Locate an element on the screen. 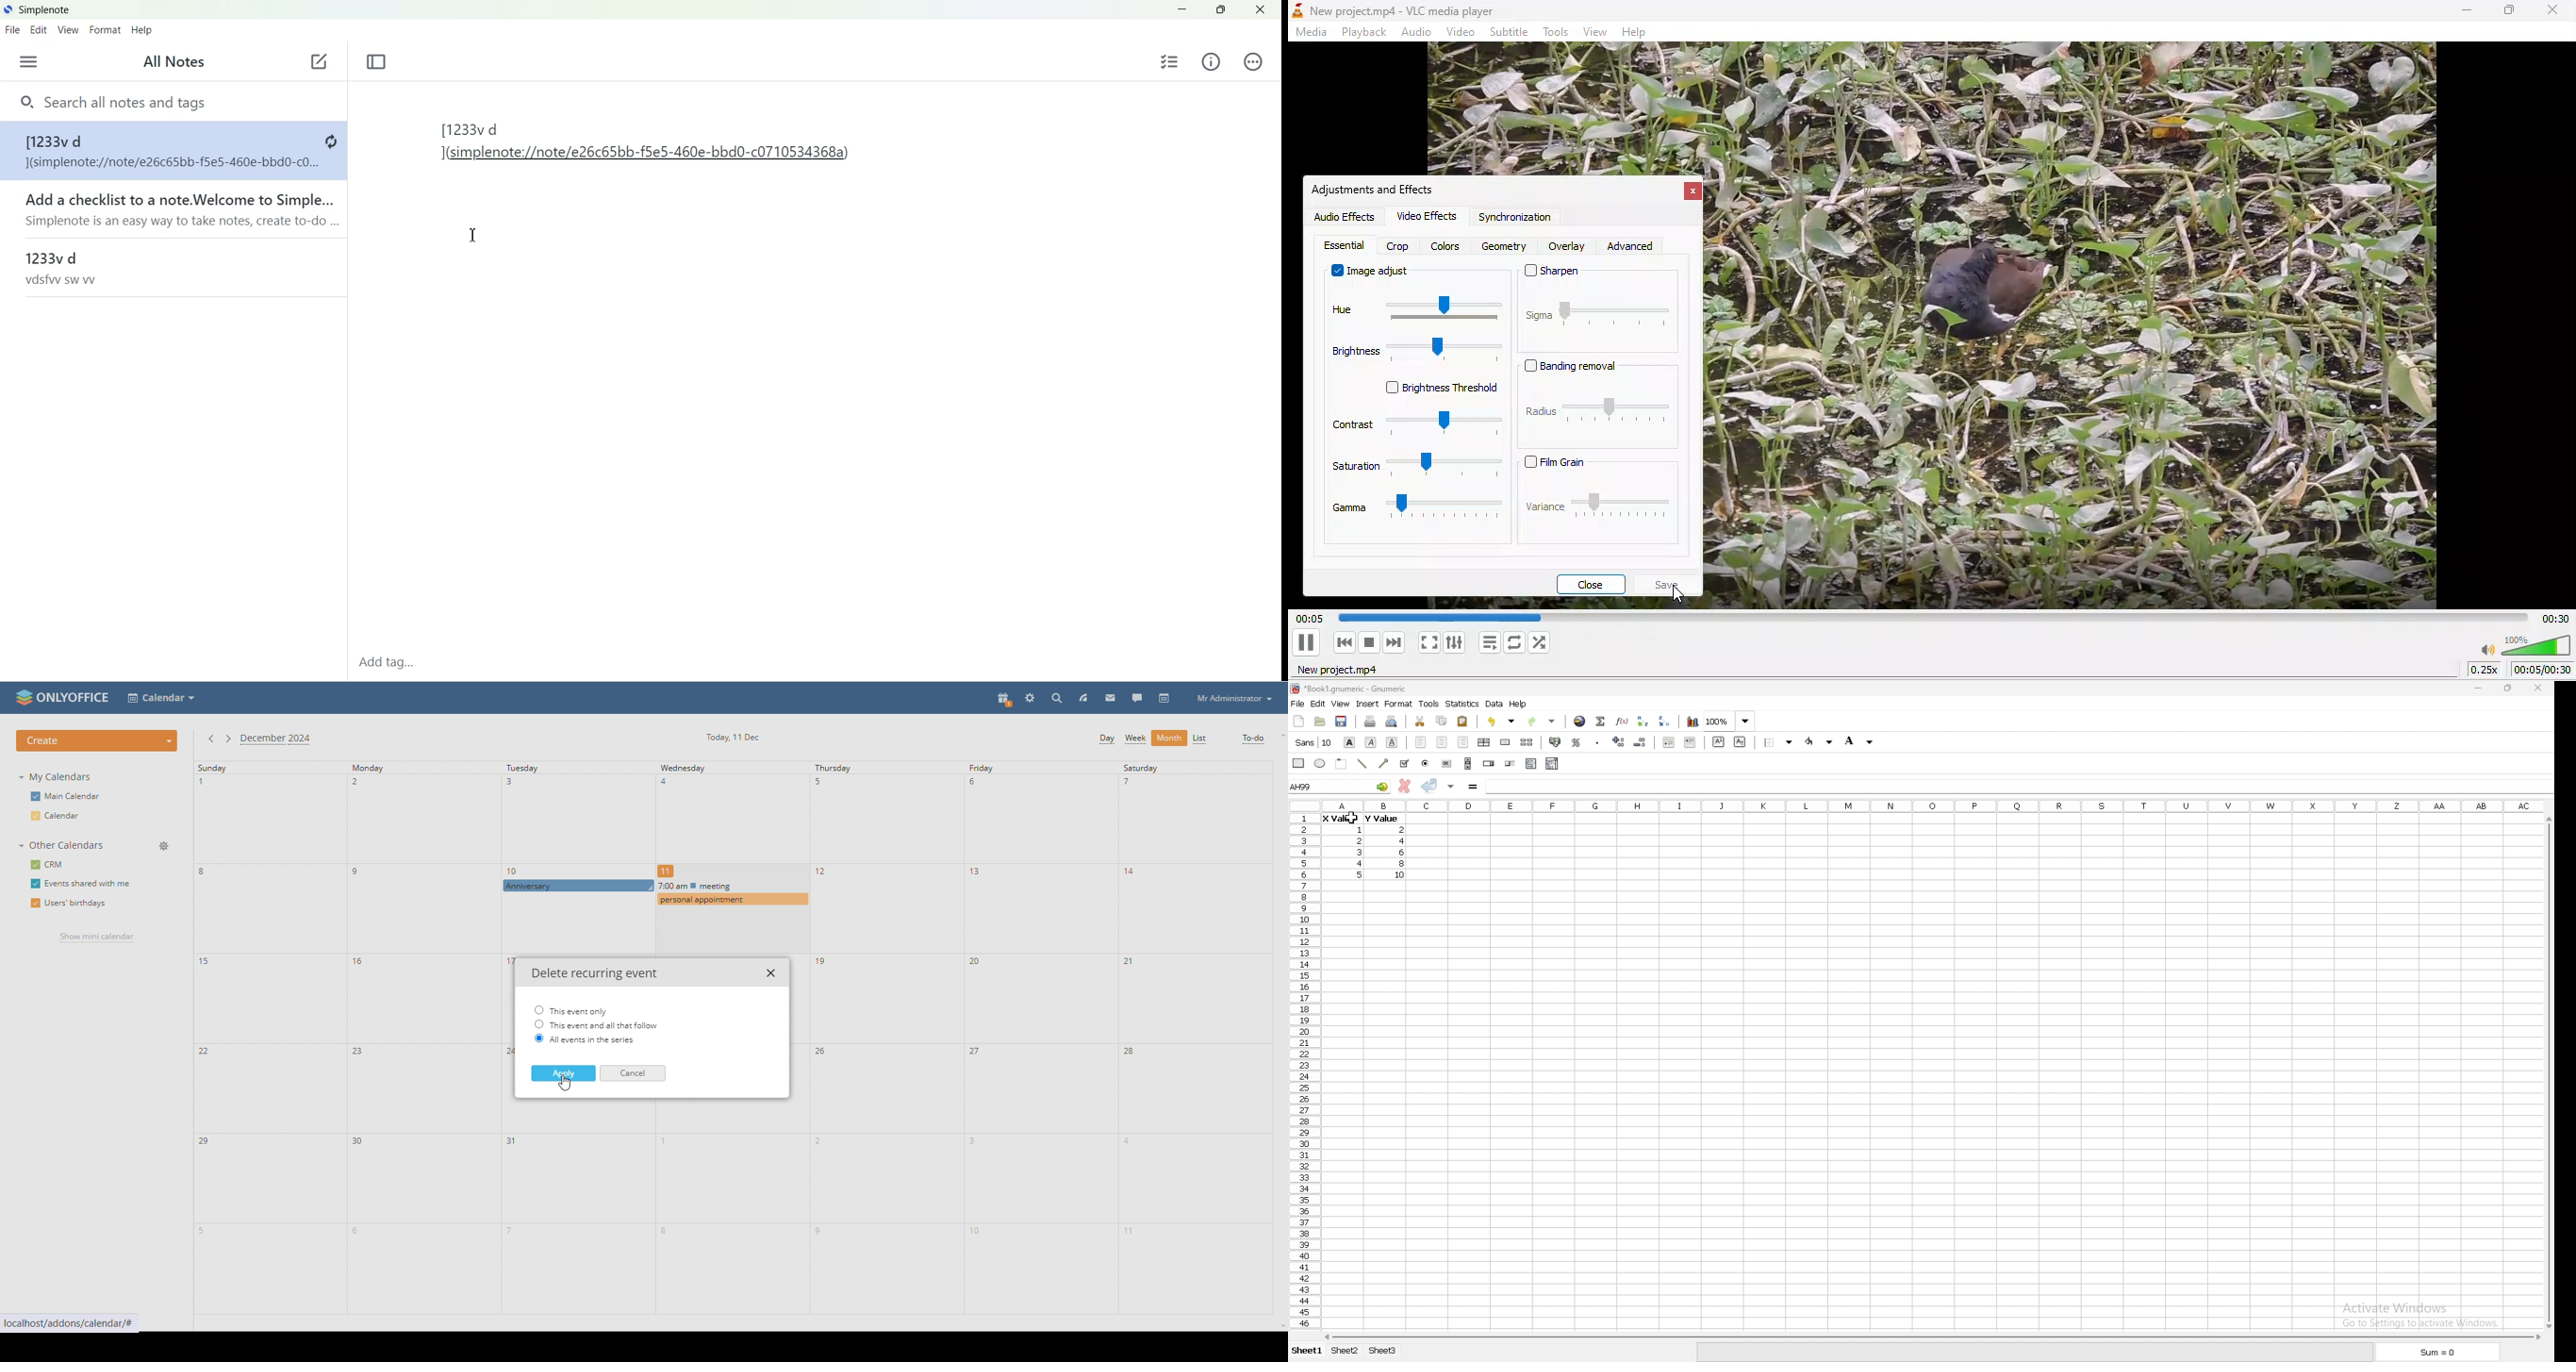 Image resolution: width=2576 pixels, height=1372 pixels. accounting is located at coordinates (1556, 742).